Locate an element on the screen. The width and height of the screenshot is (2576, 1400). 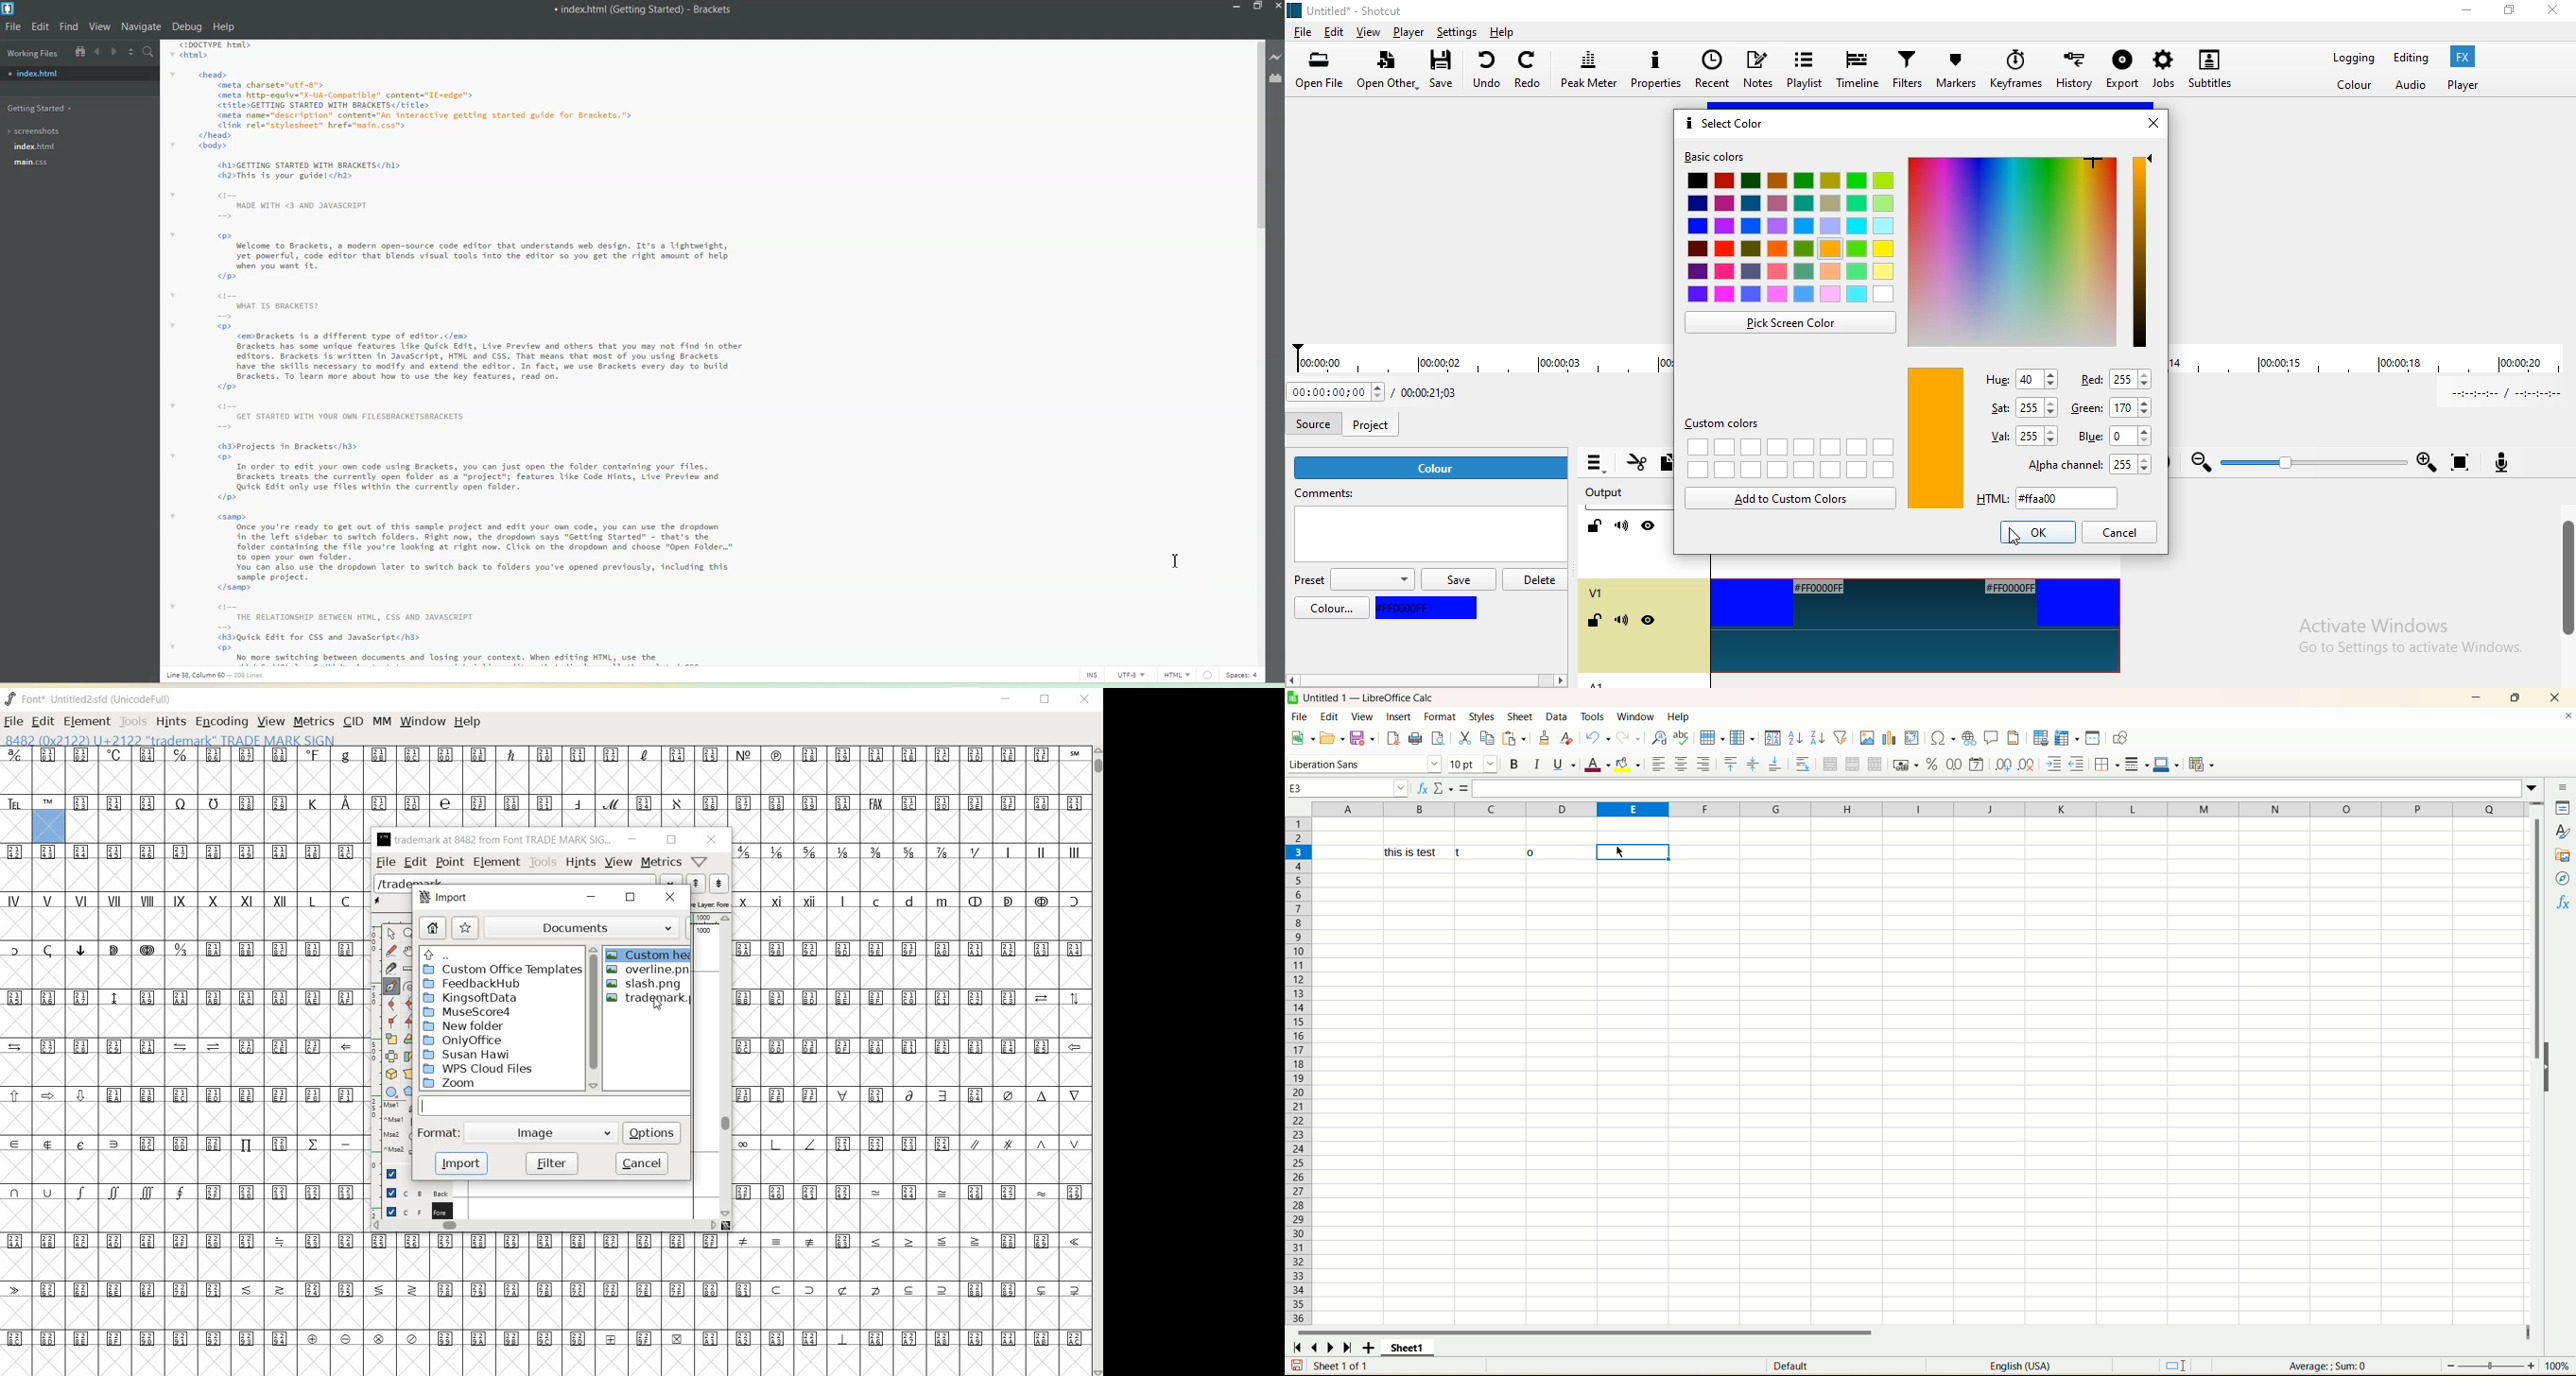
tools is located at coordinates (1593, 716).